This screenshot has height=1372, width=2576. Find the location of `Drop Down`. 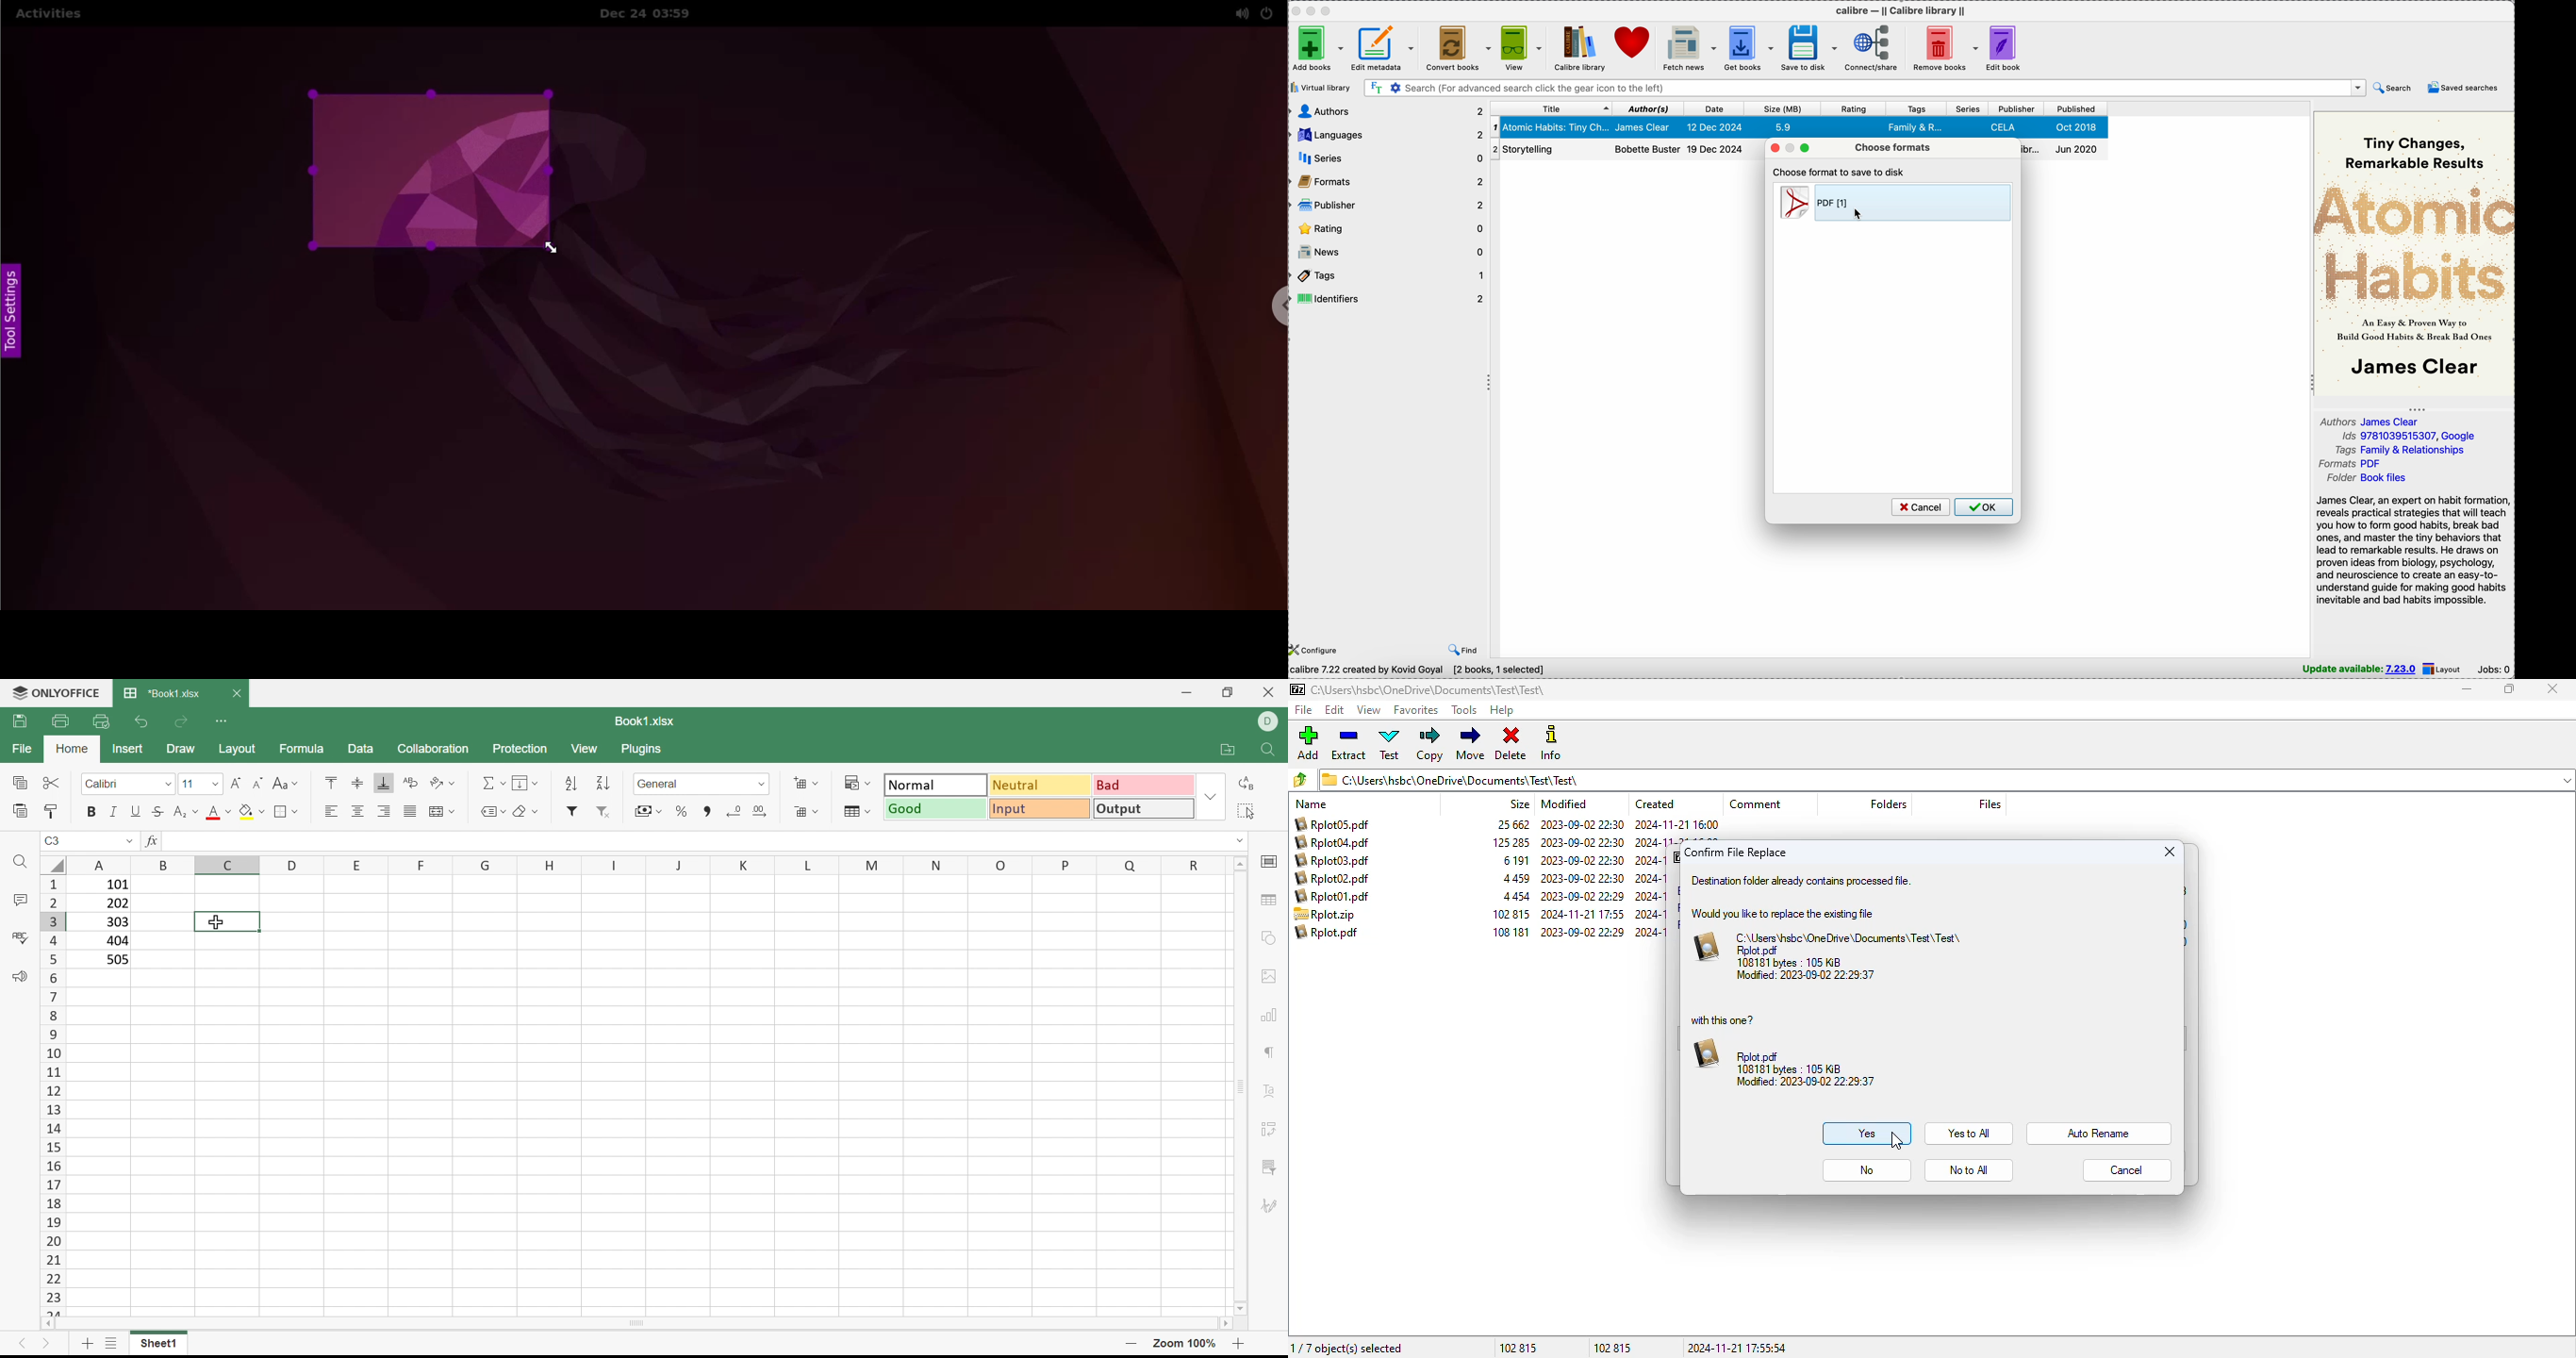

Drop Down is located at coordinates (761, 784).